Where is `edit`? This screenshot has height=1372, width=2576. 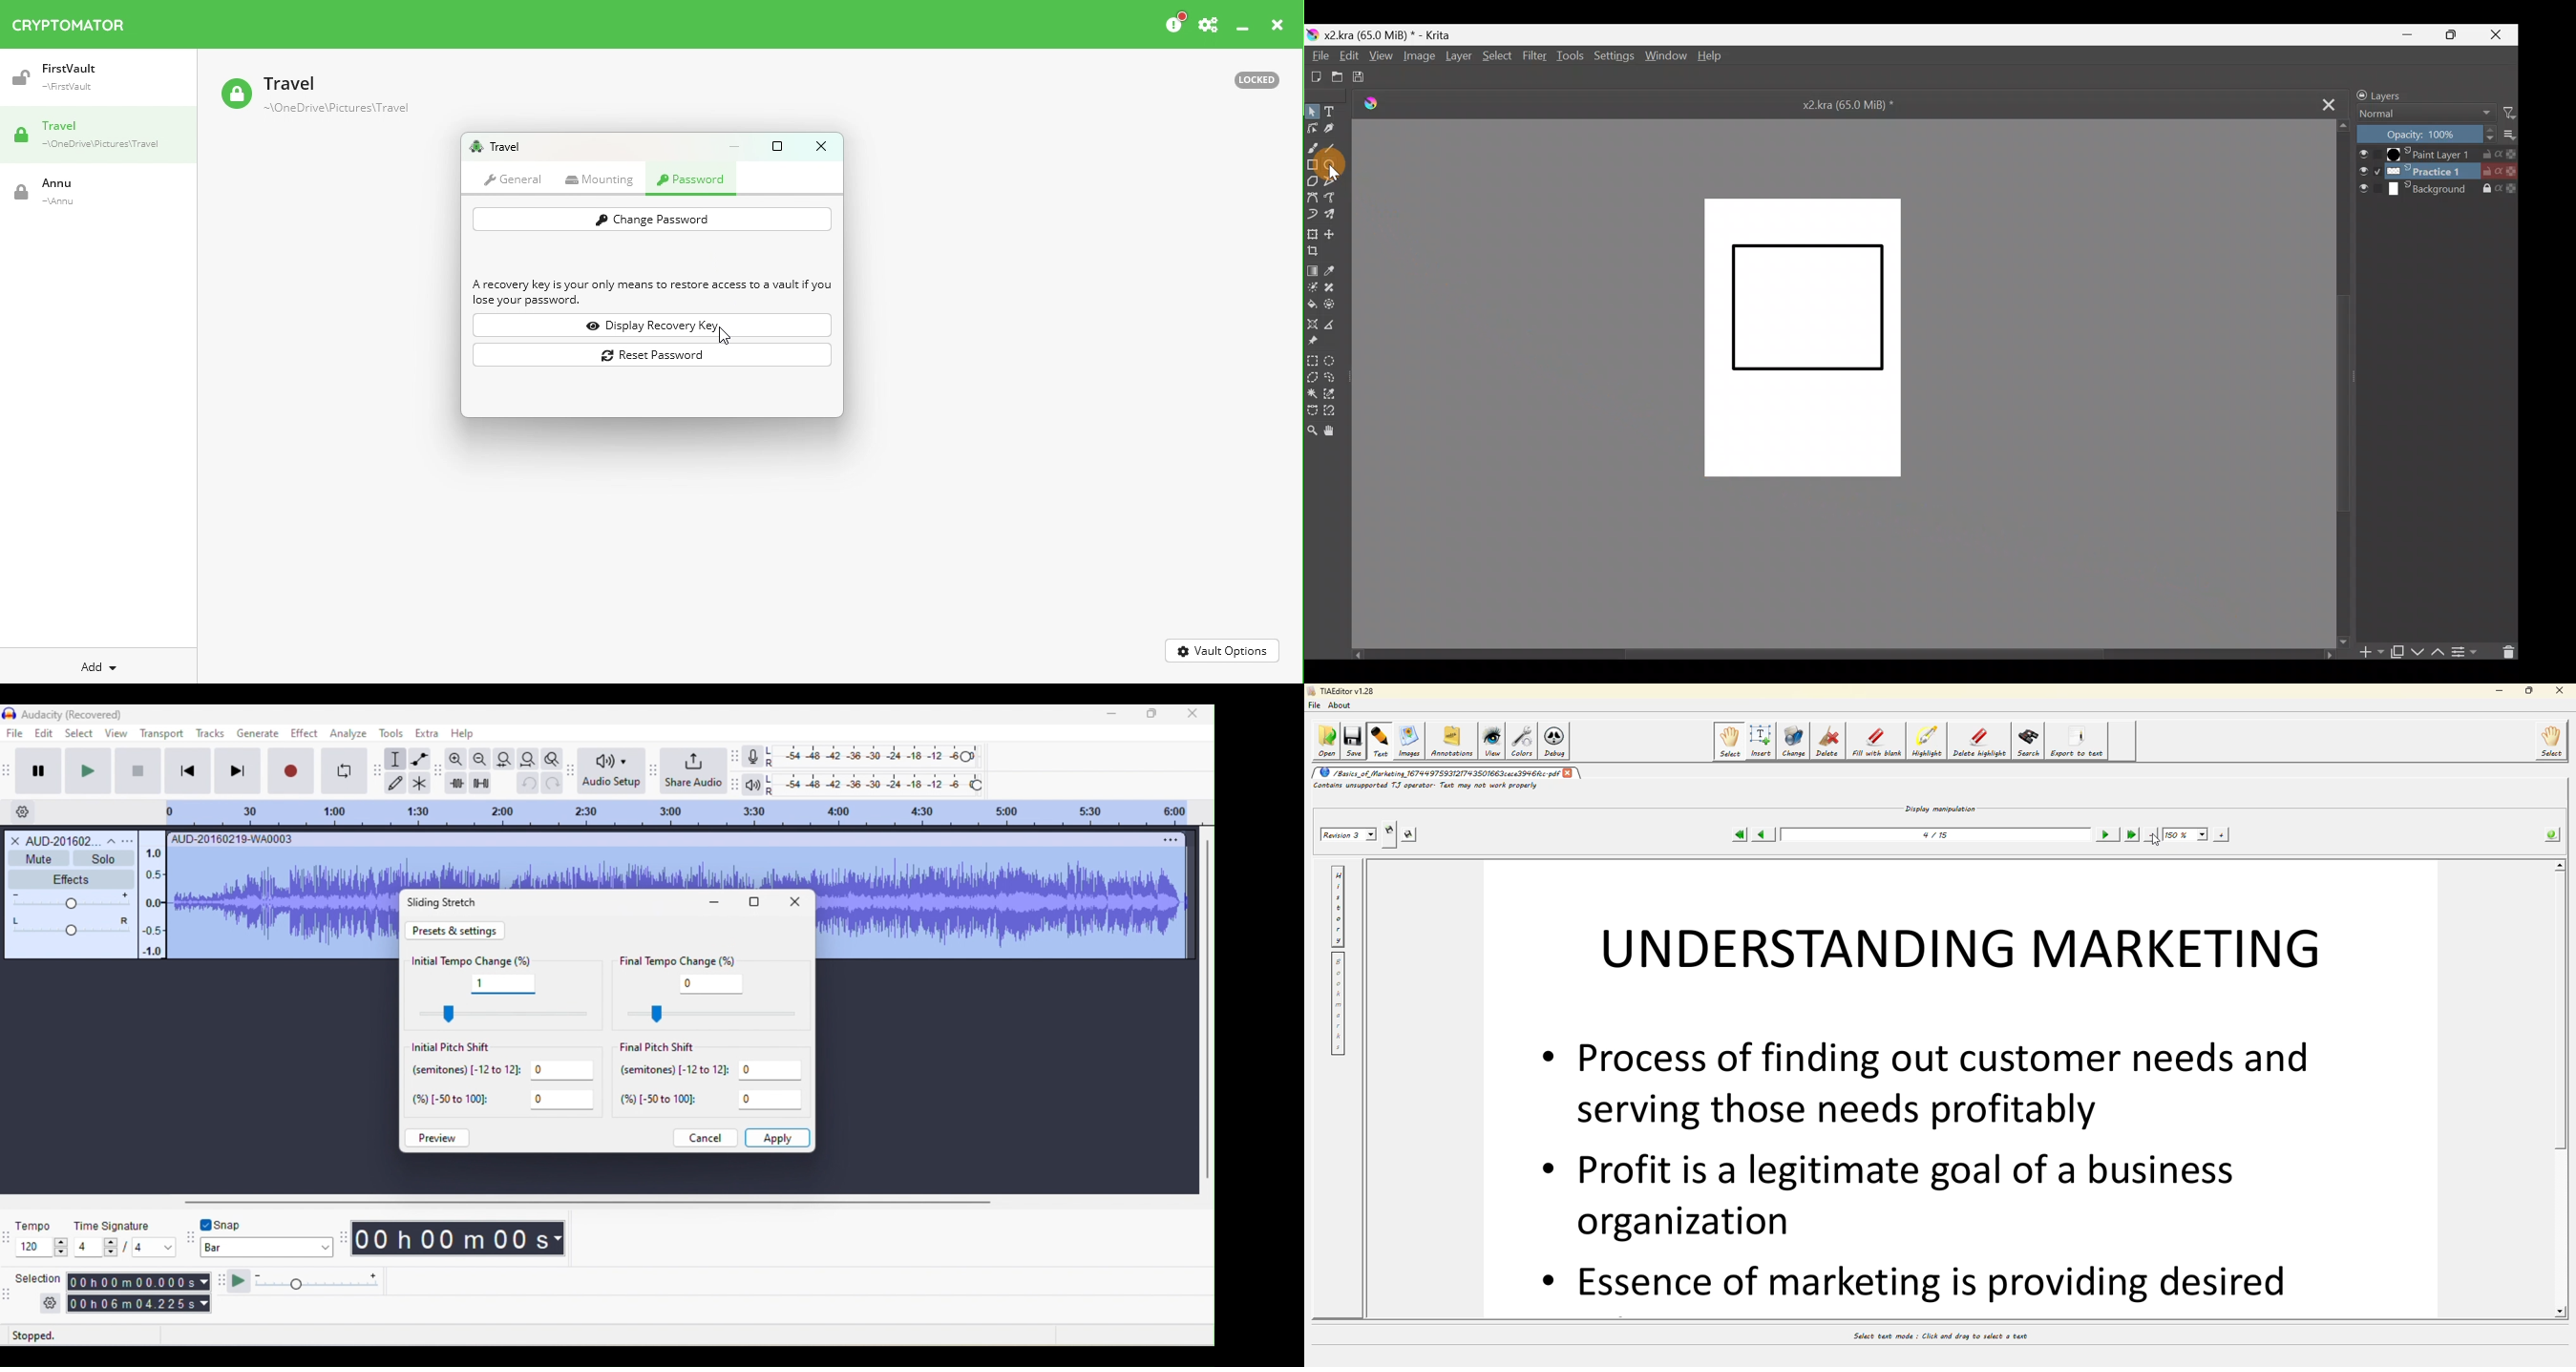
edit is located at coordinates (41, 733).